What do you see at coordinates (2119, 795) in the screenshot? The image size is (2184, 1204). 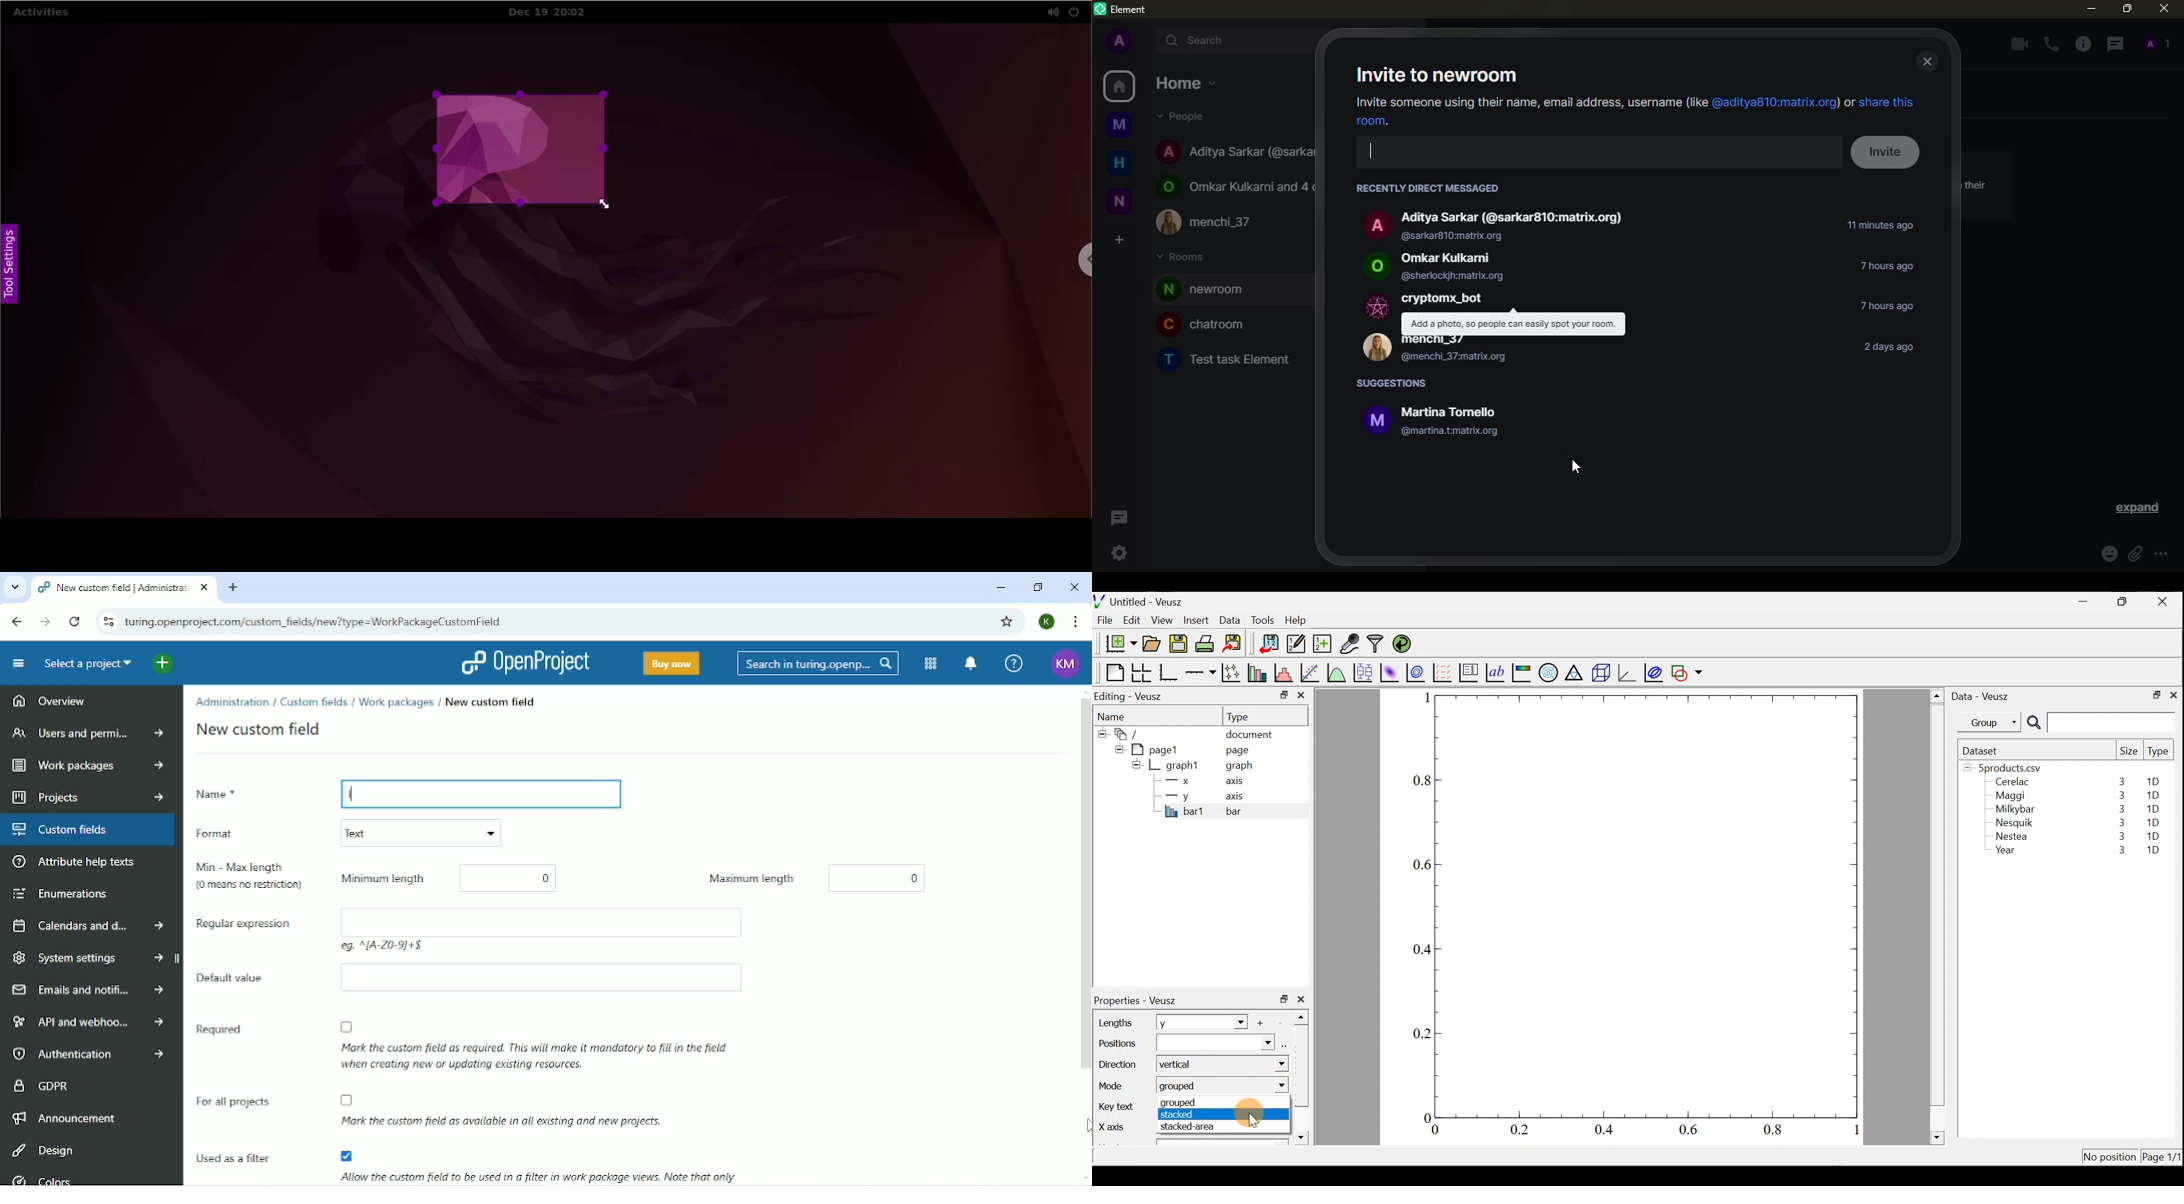 I see `3` at bounding box center [2119, 795].